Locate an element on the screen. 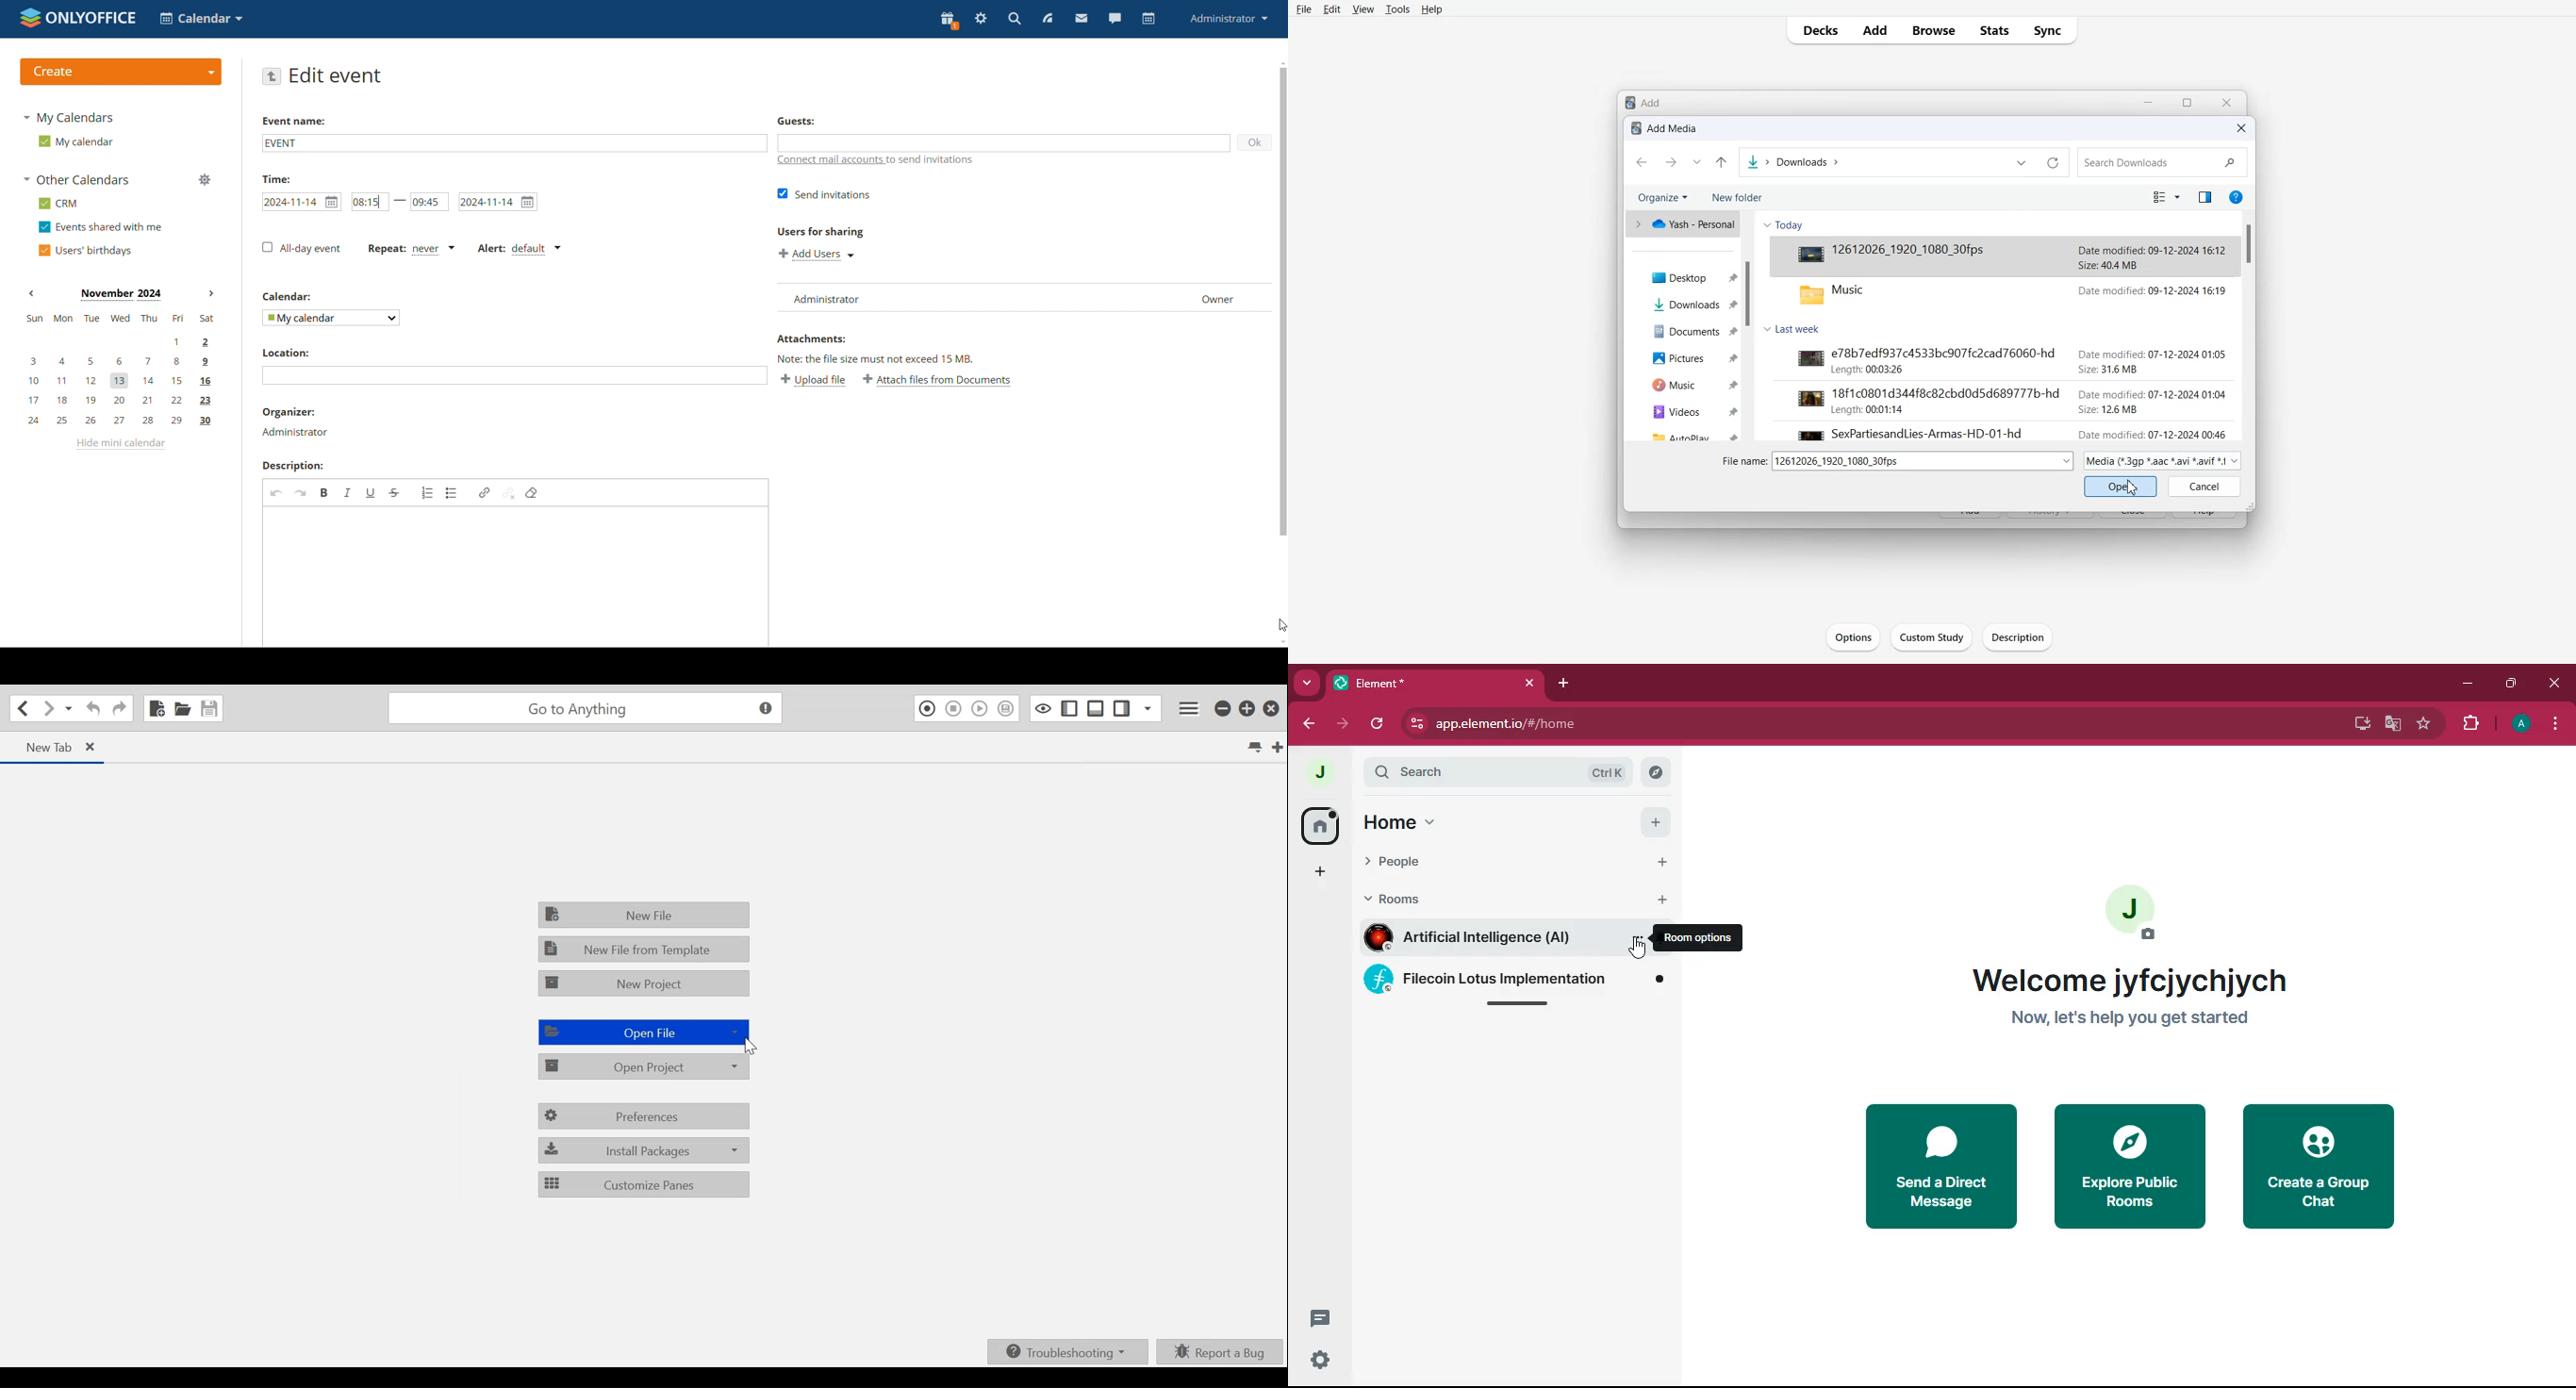  Recent file is located at coordinates (1697, 162).